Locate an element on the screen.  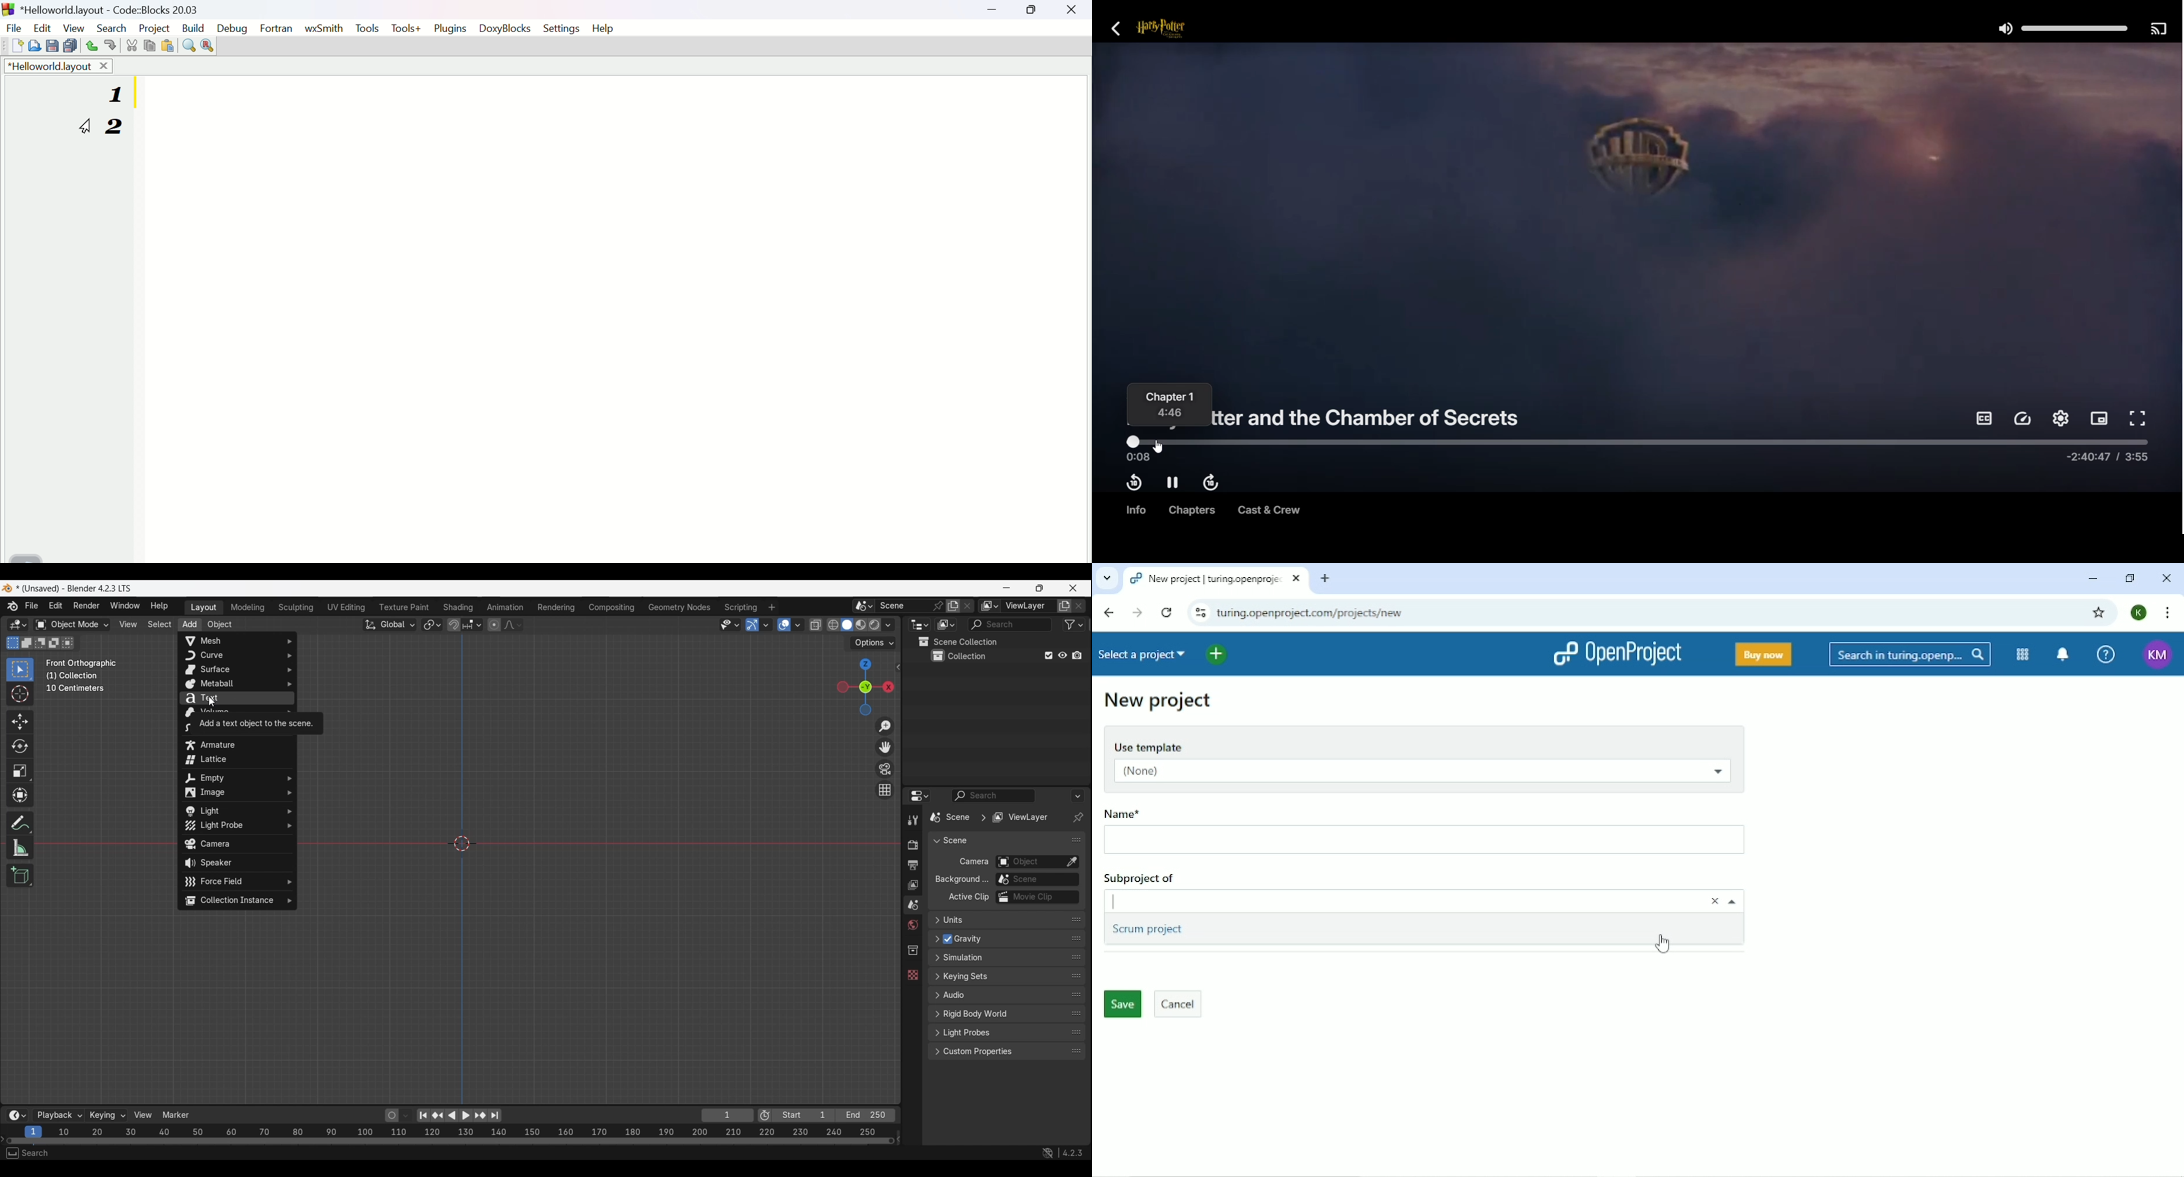
Click to expand Simulation is located at coordinates (998, 958).